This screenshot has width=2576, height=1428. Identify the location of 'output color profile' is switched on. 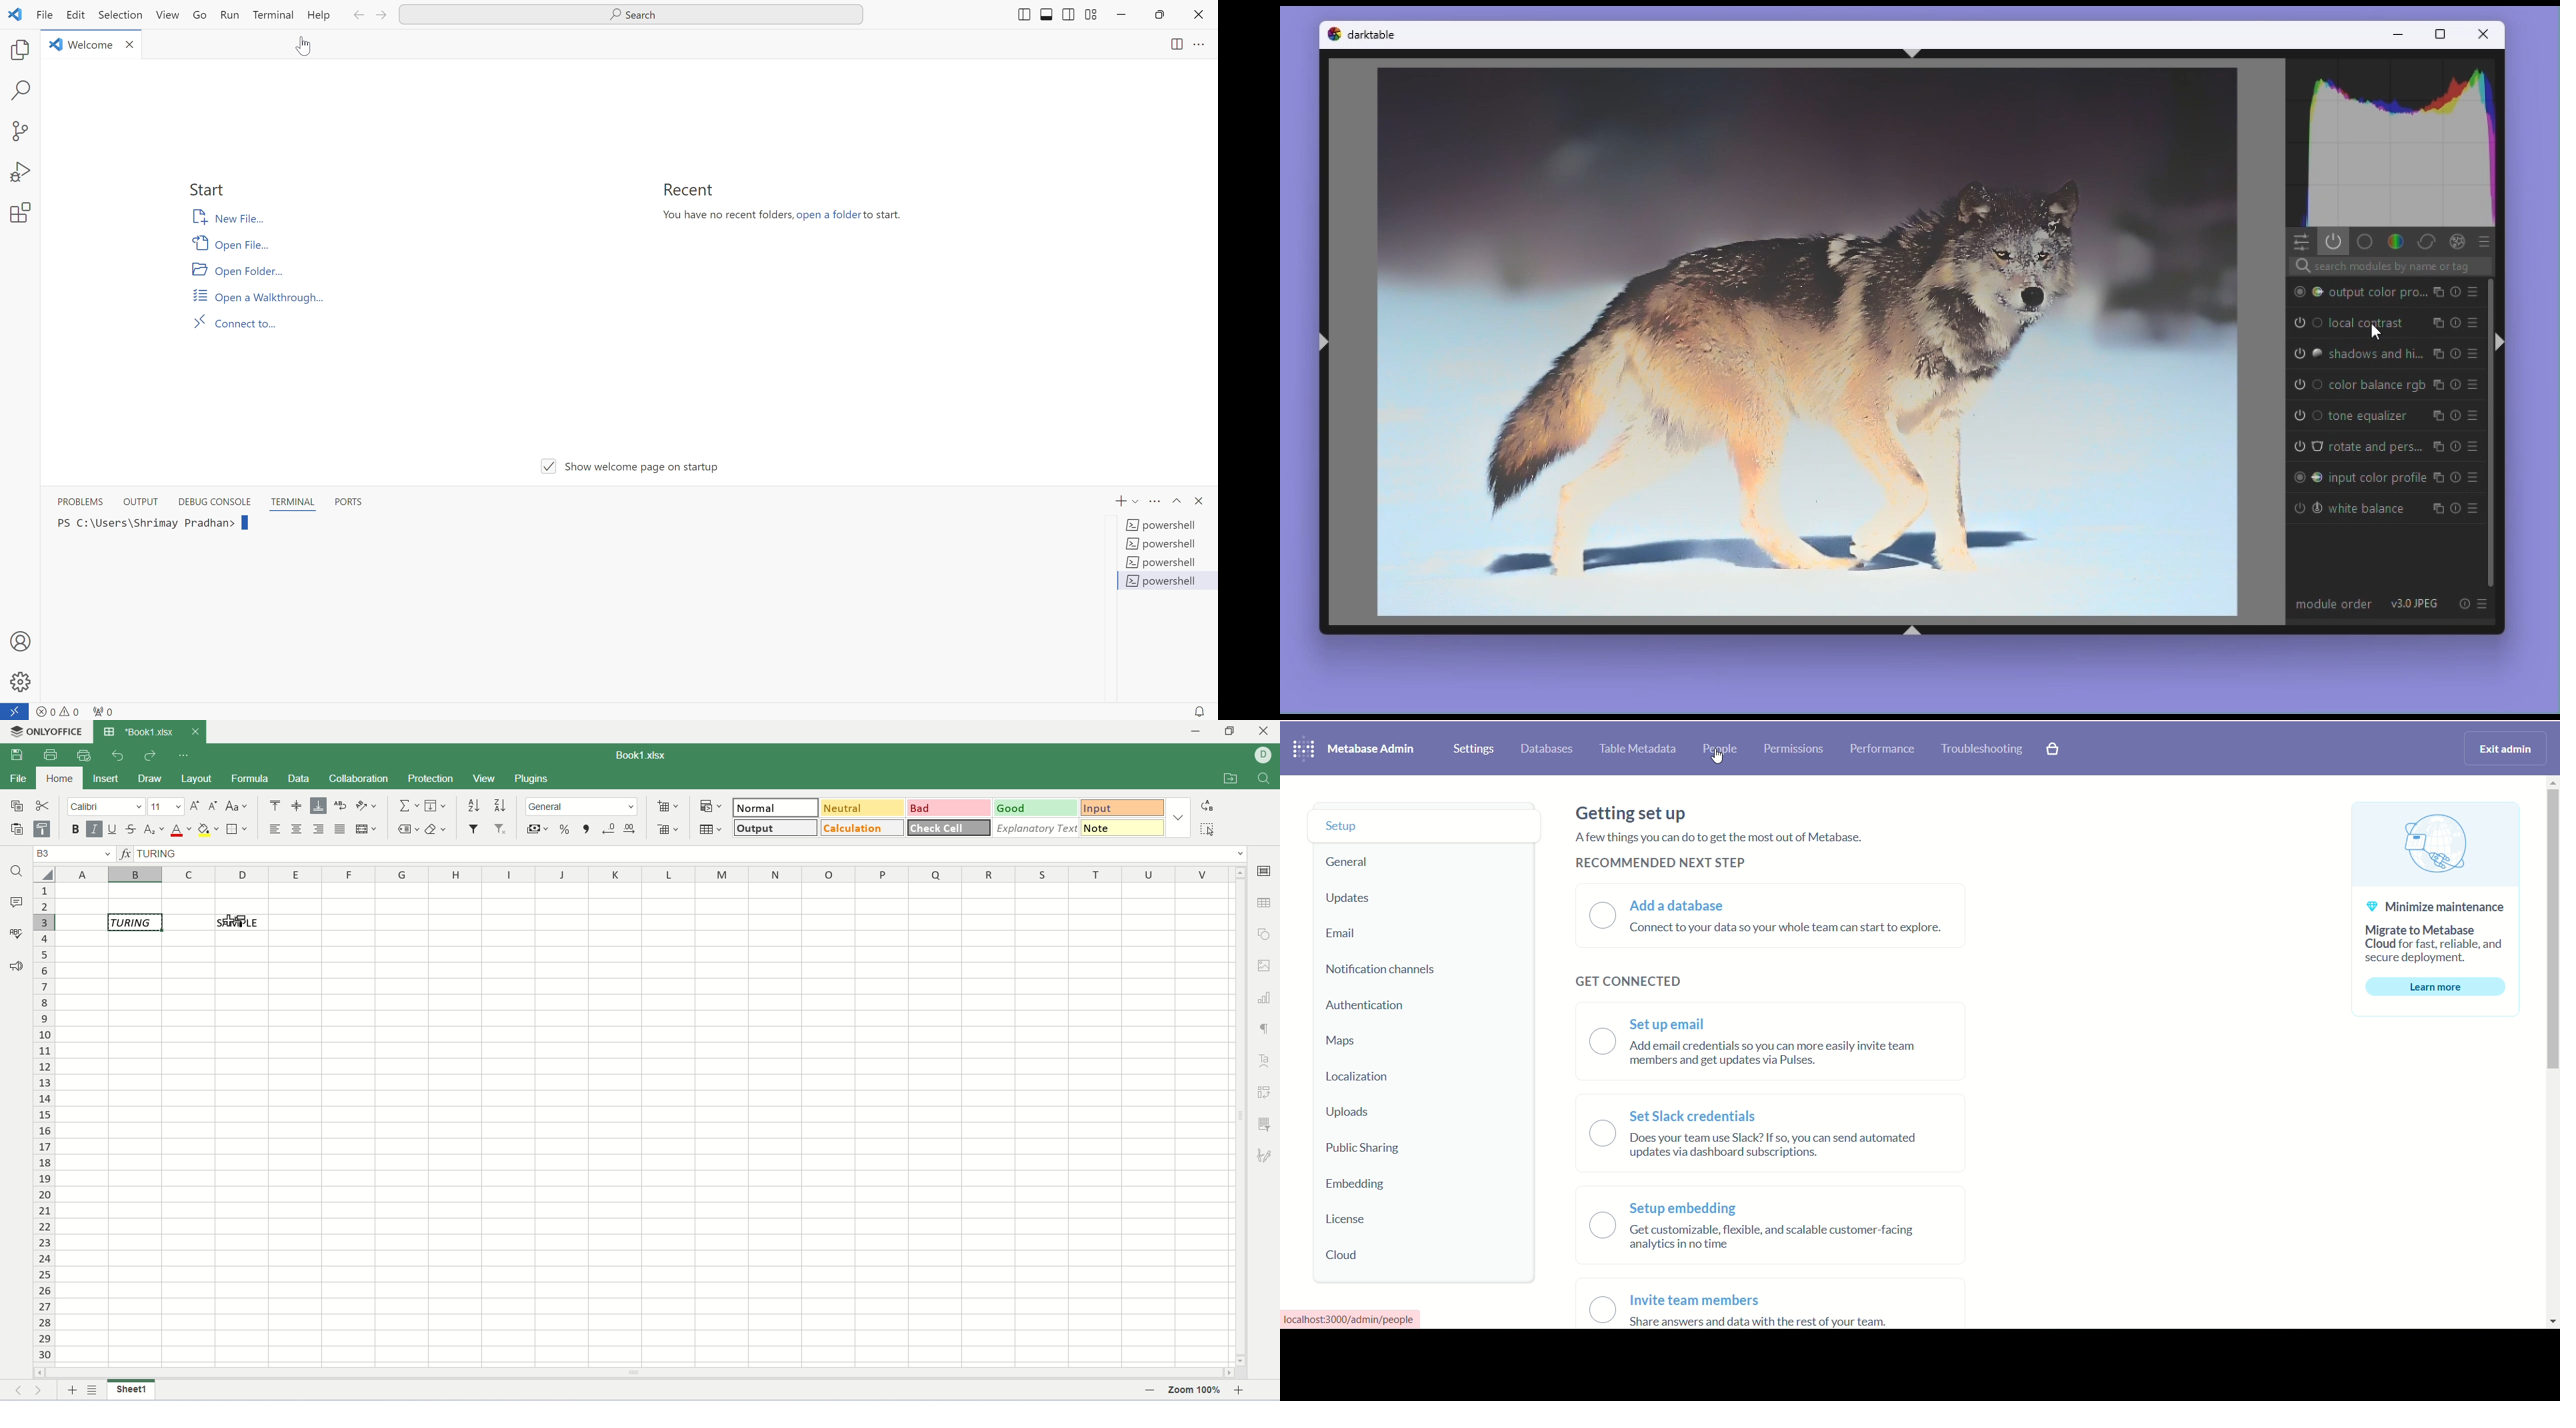
(2305, 291).